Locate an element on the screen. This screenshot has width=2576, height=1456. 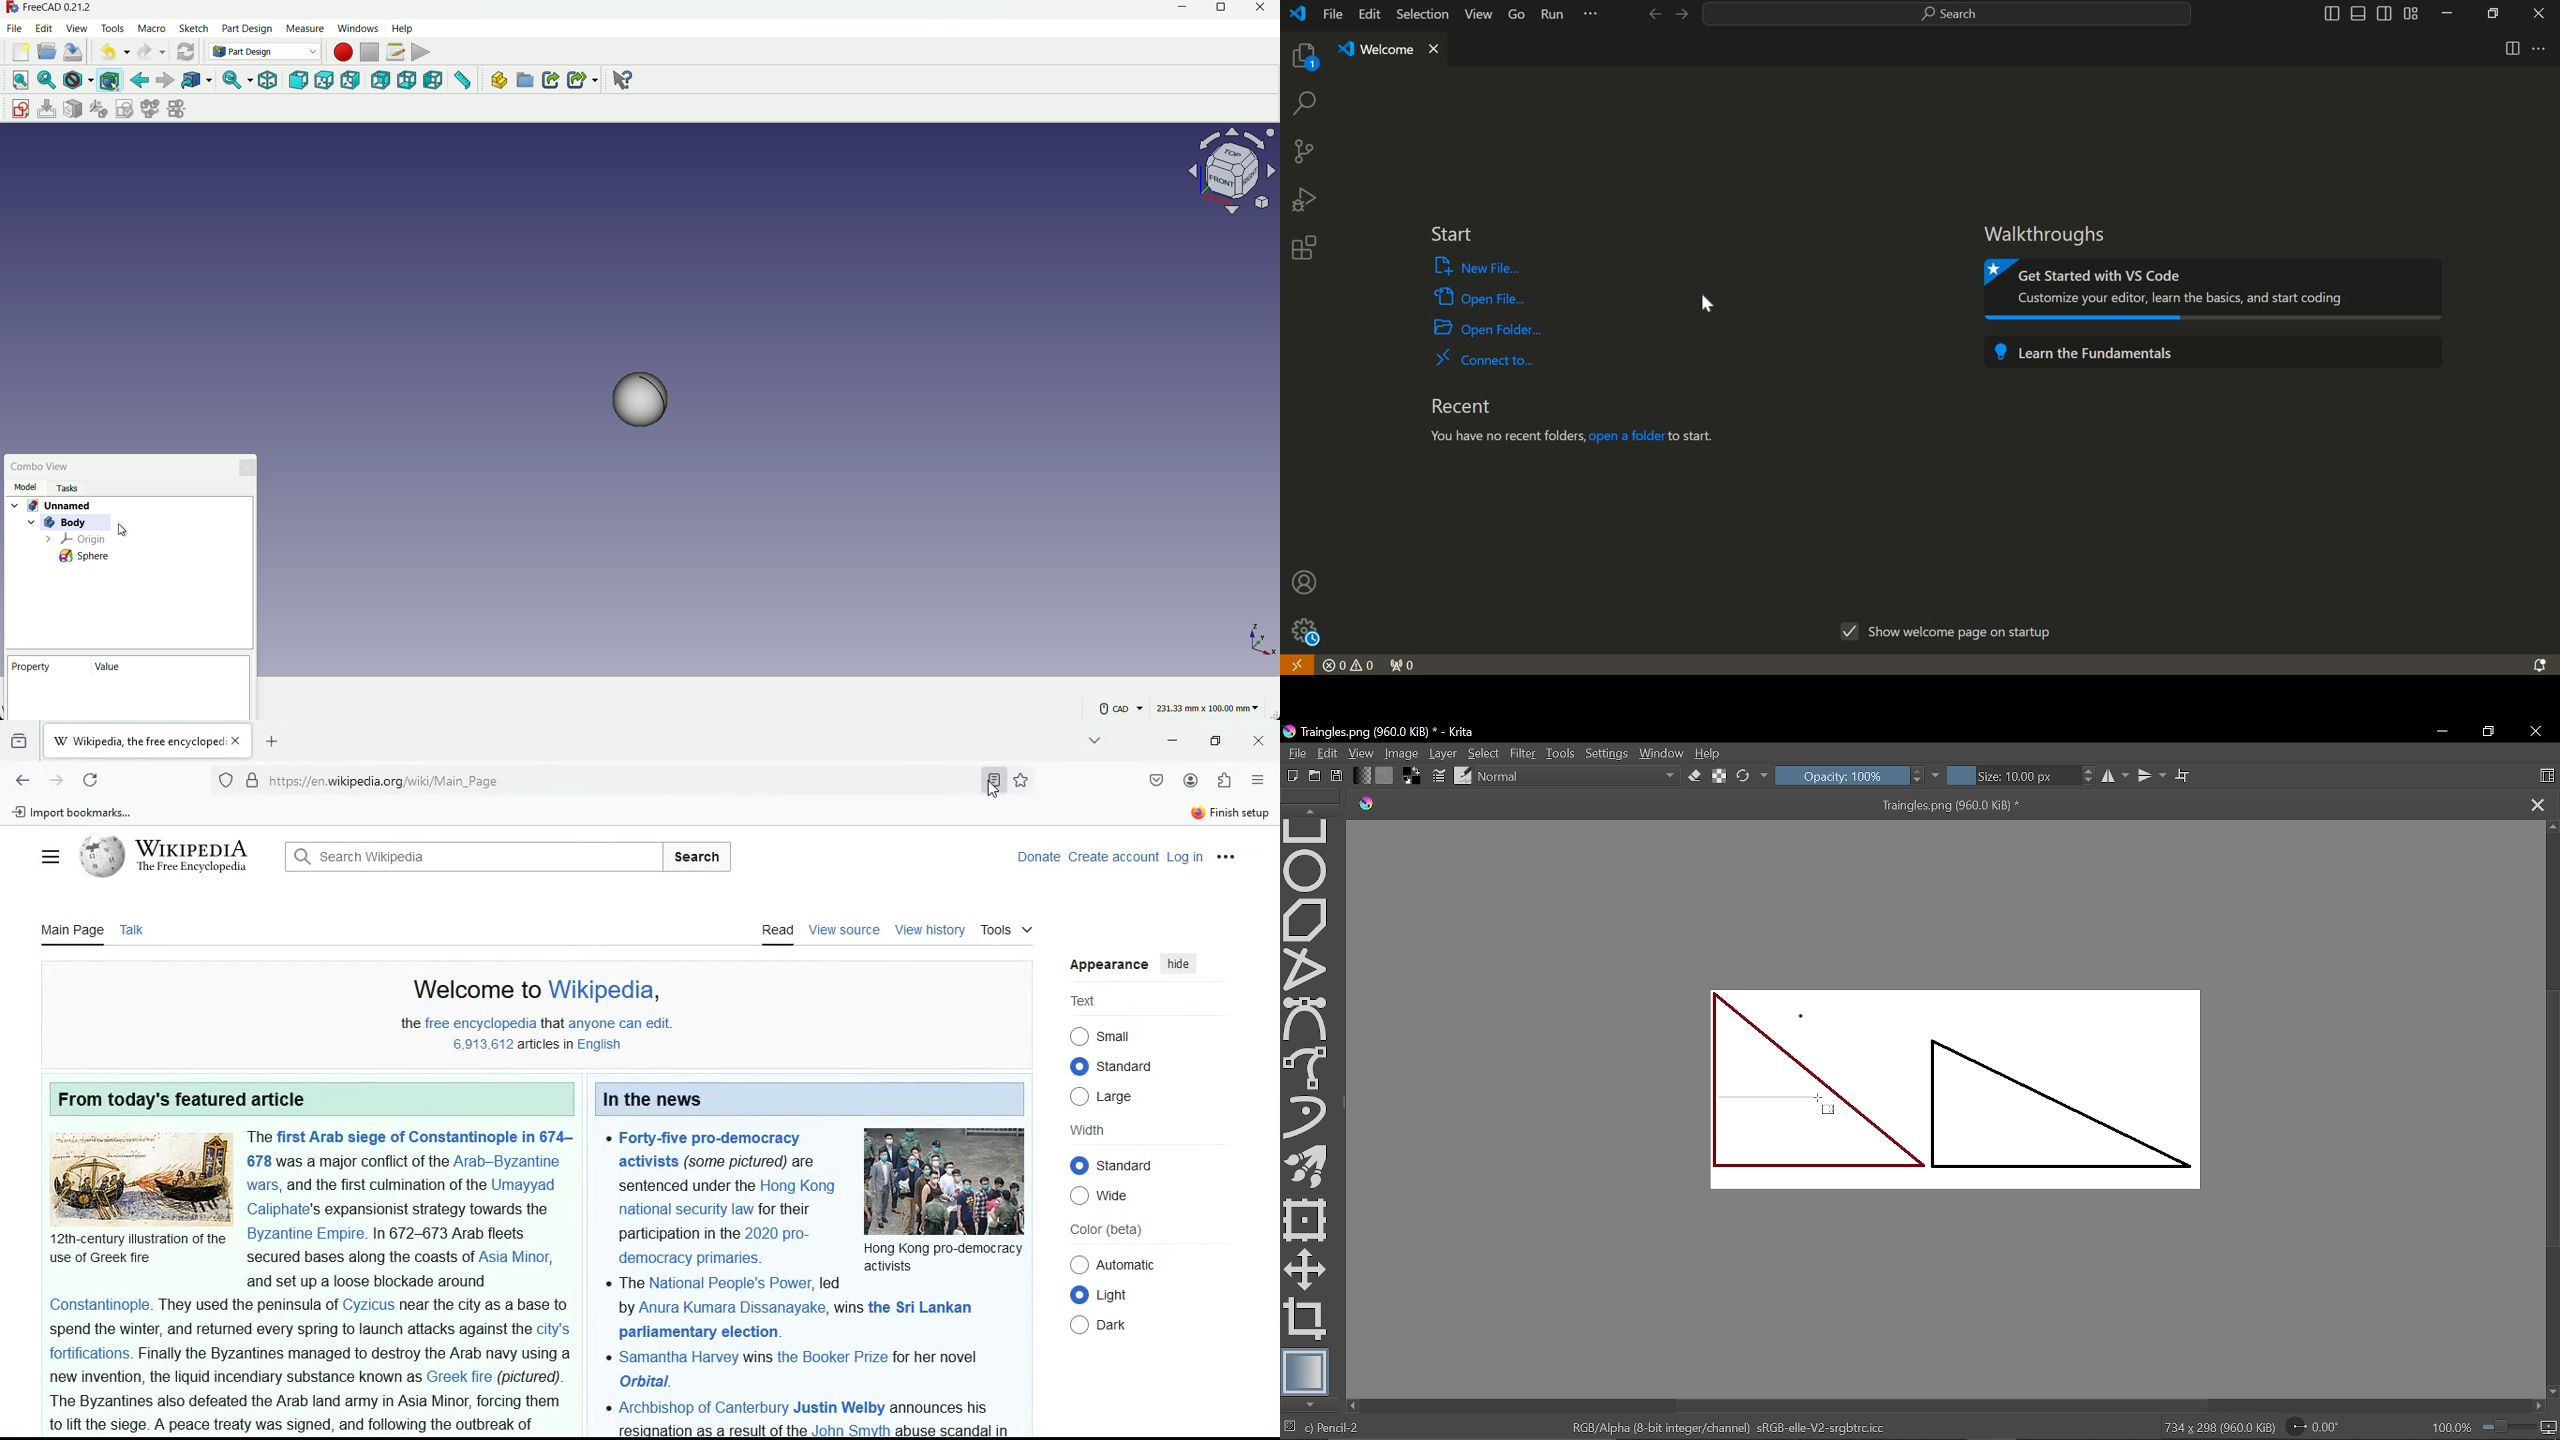
fit all is located at coordinates (21, 80).